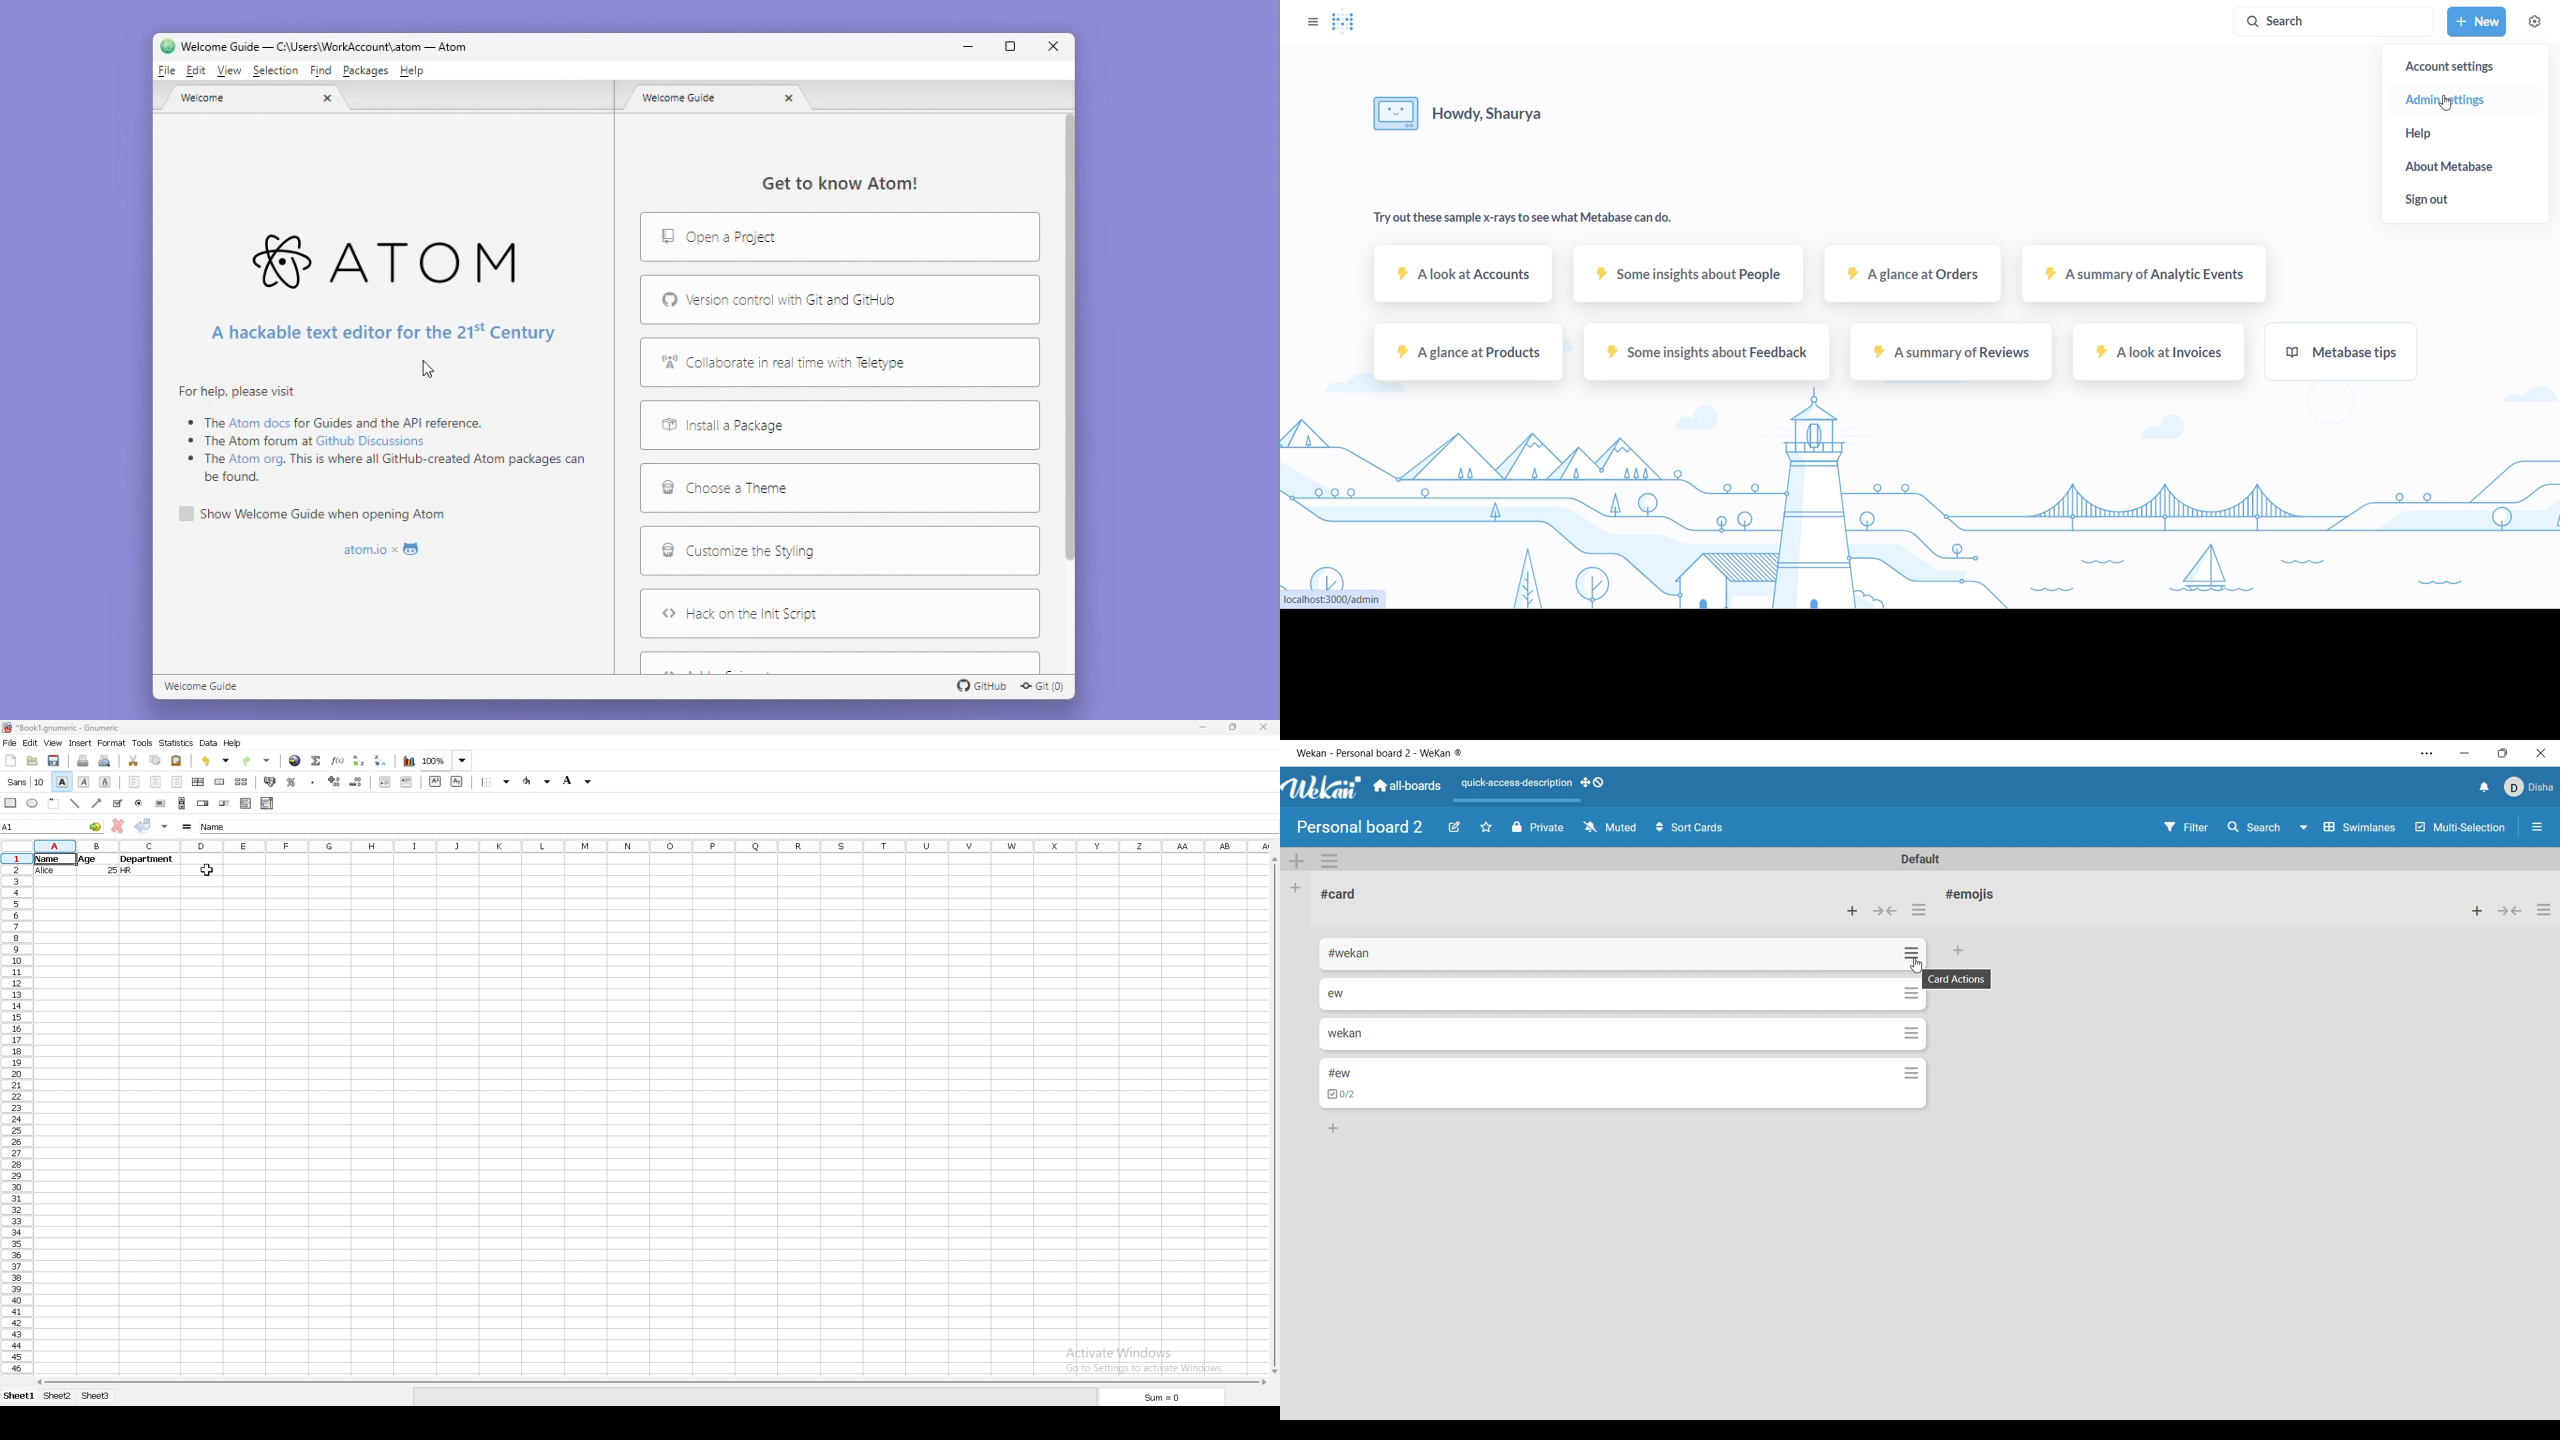 Image resolution: width=2576 pixels, height=1456 pixels. I want to click on line, so click(75, 803).